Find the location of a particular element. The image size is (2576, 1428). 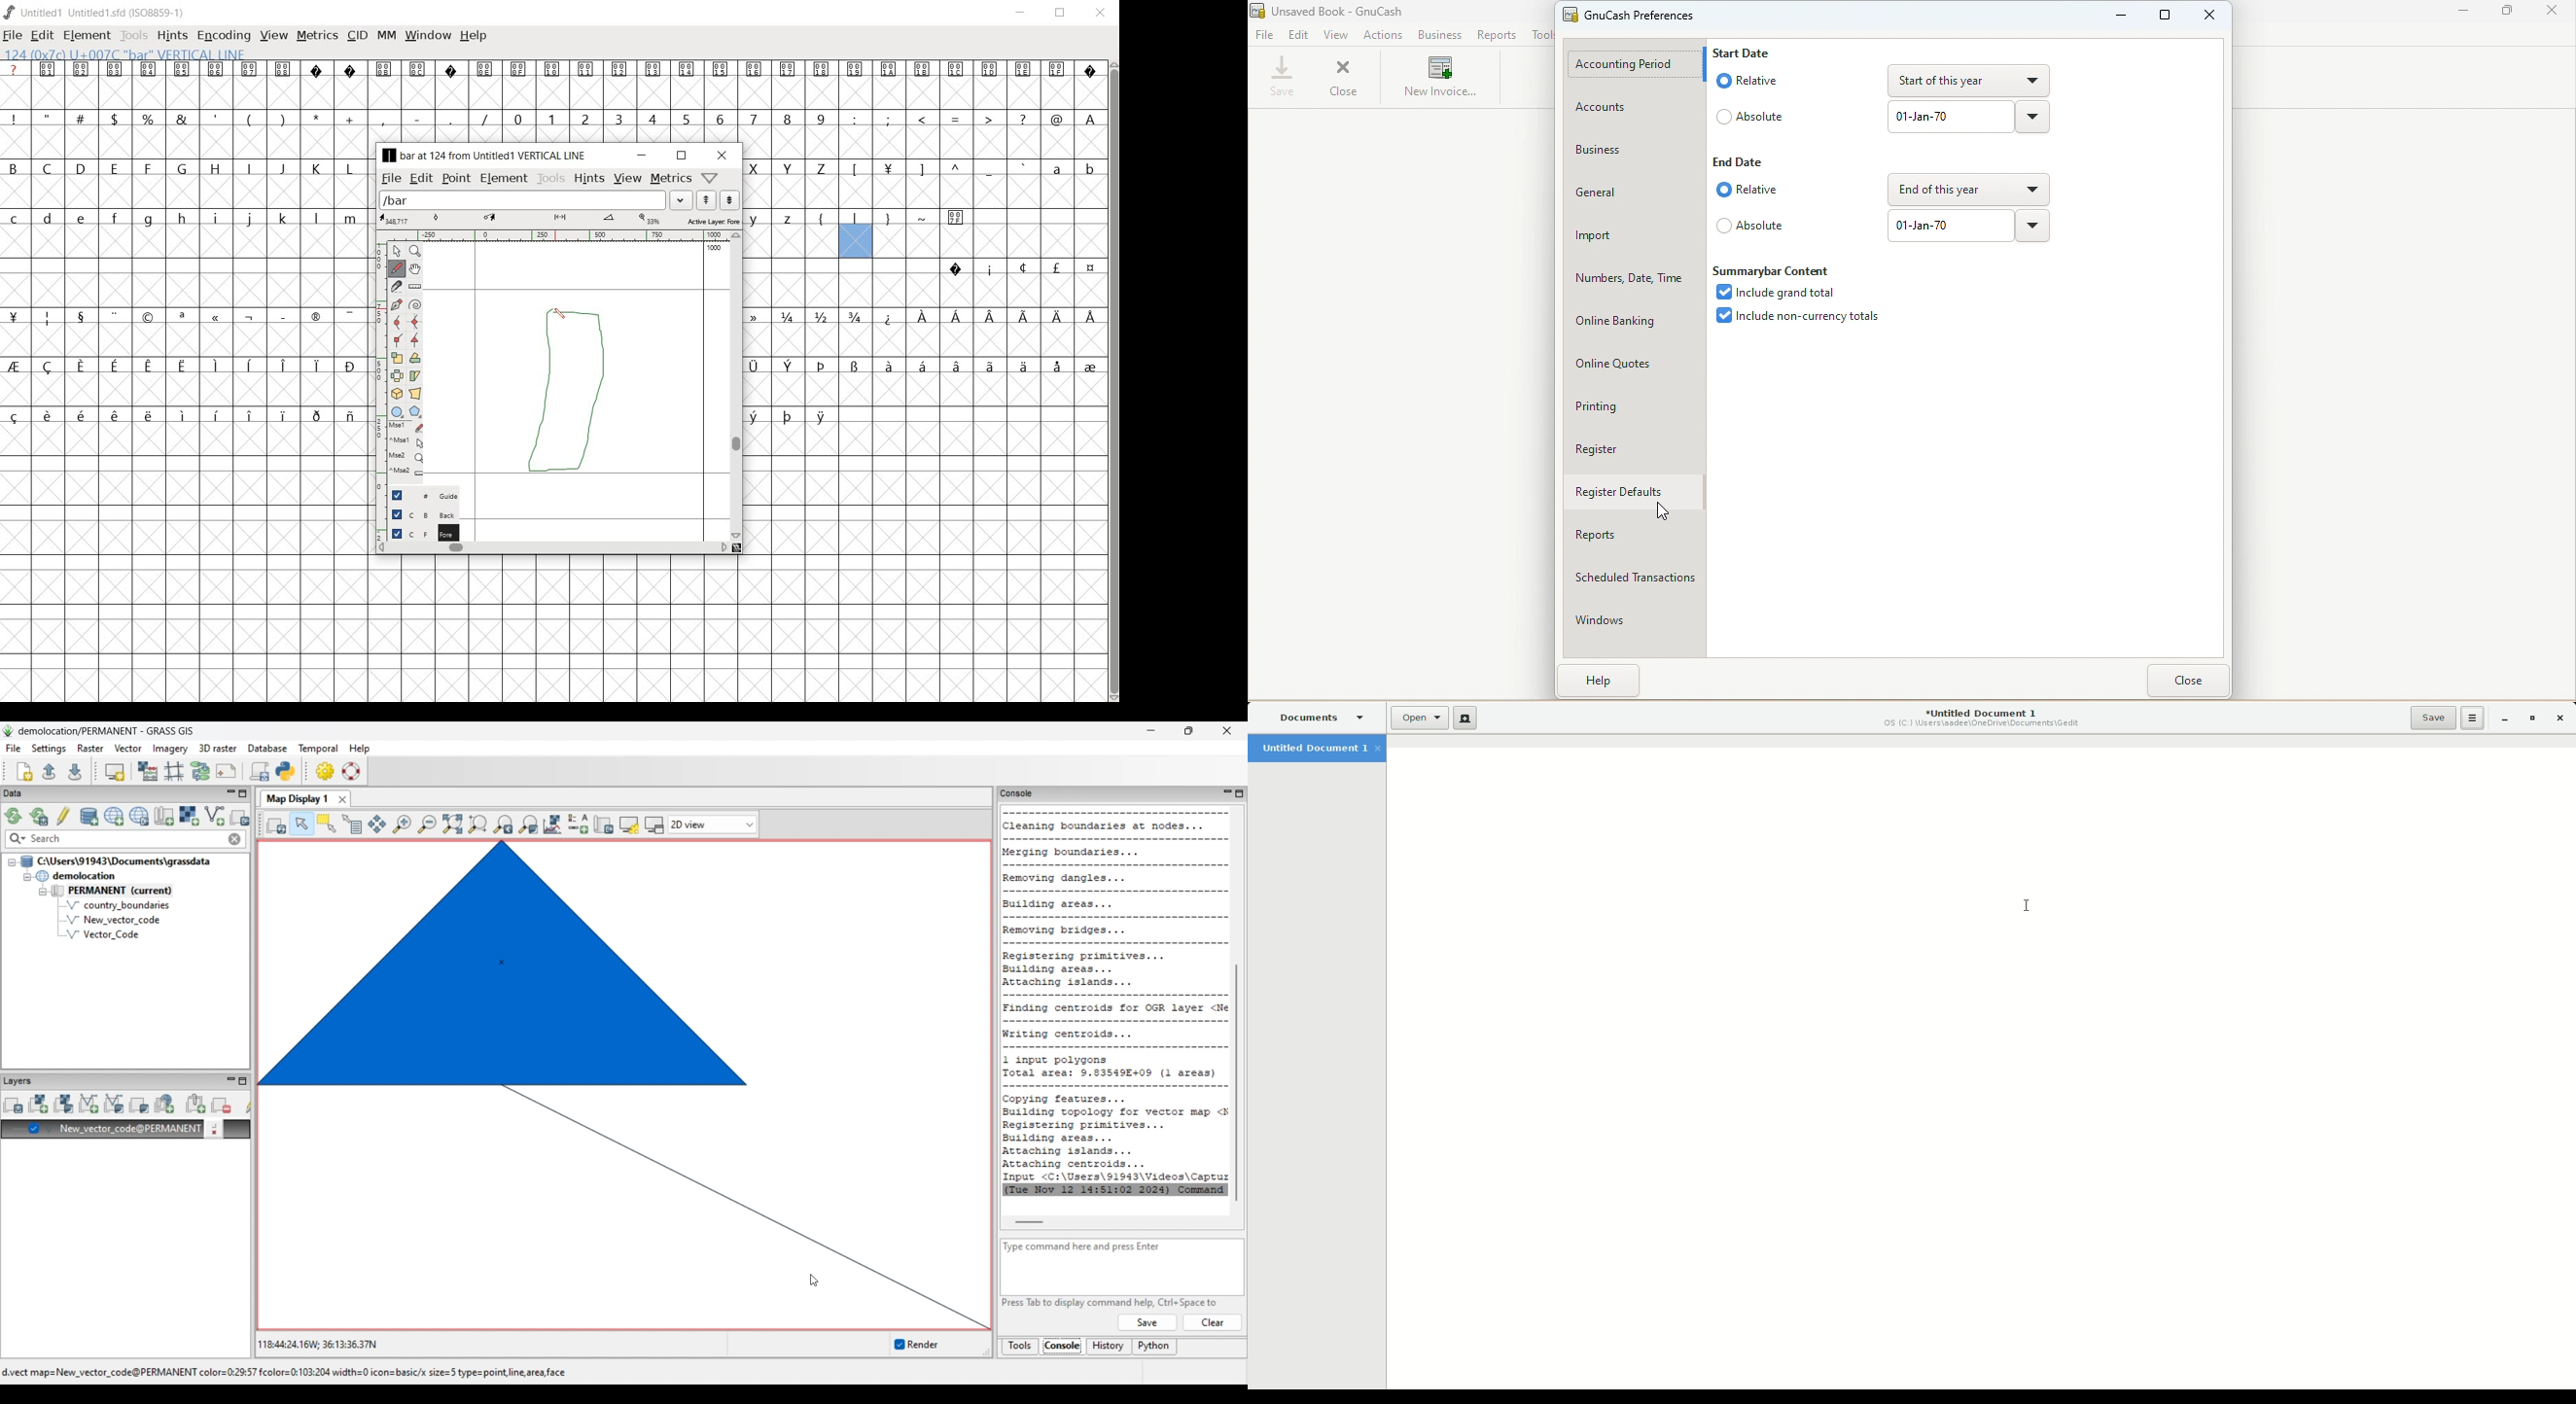

Drop down is located at coordinates (2034, 226).